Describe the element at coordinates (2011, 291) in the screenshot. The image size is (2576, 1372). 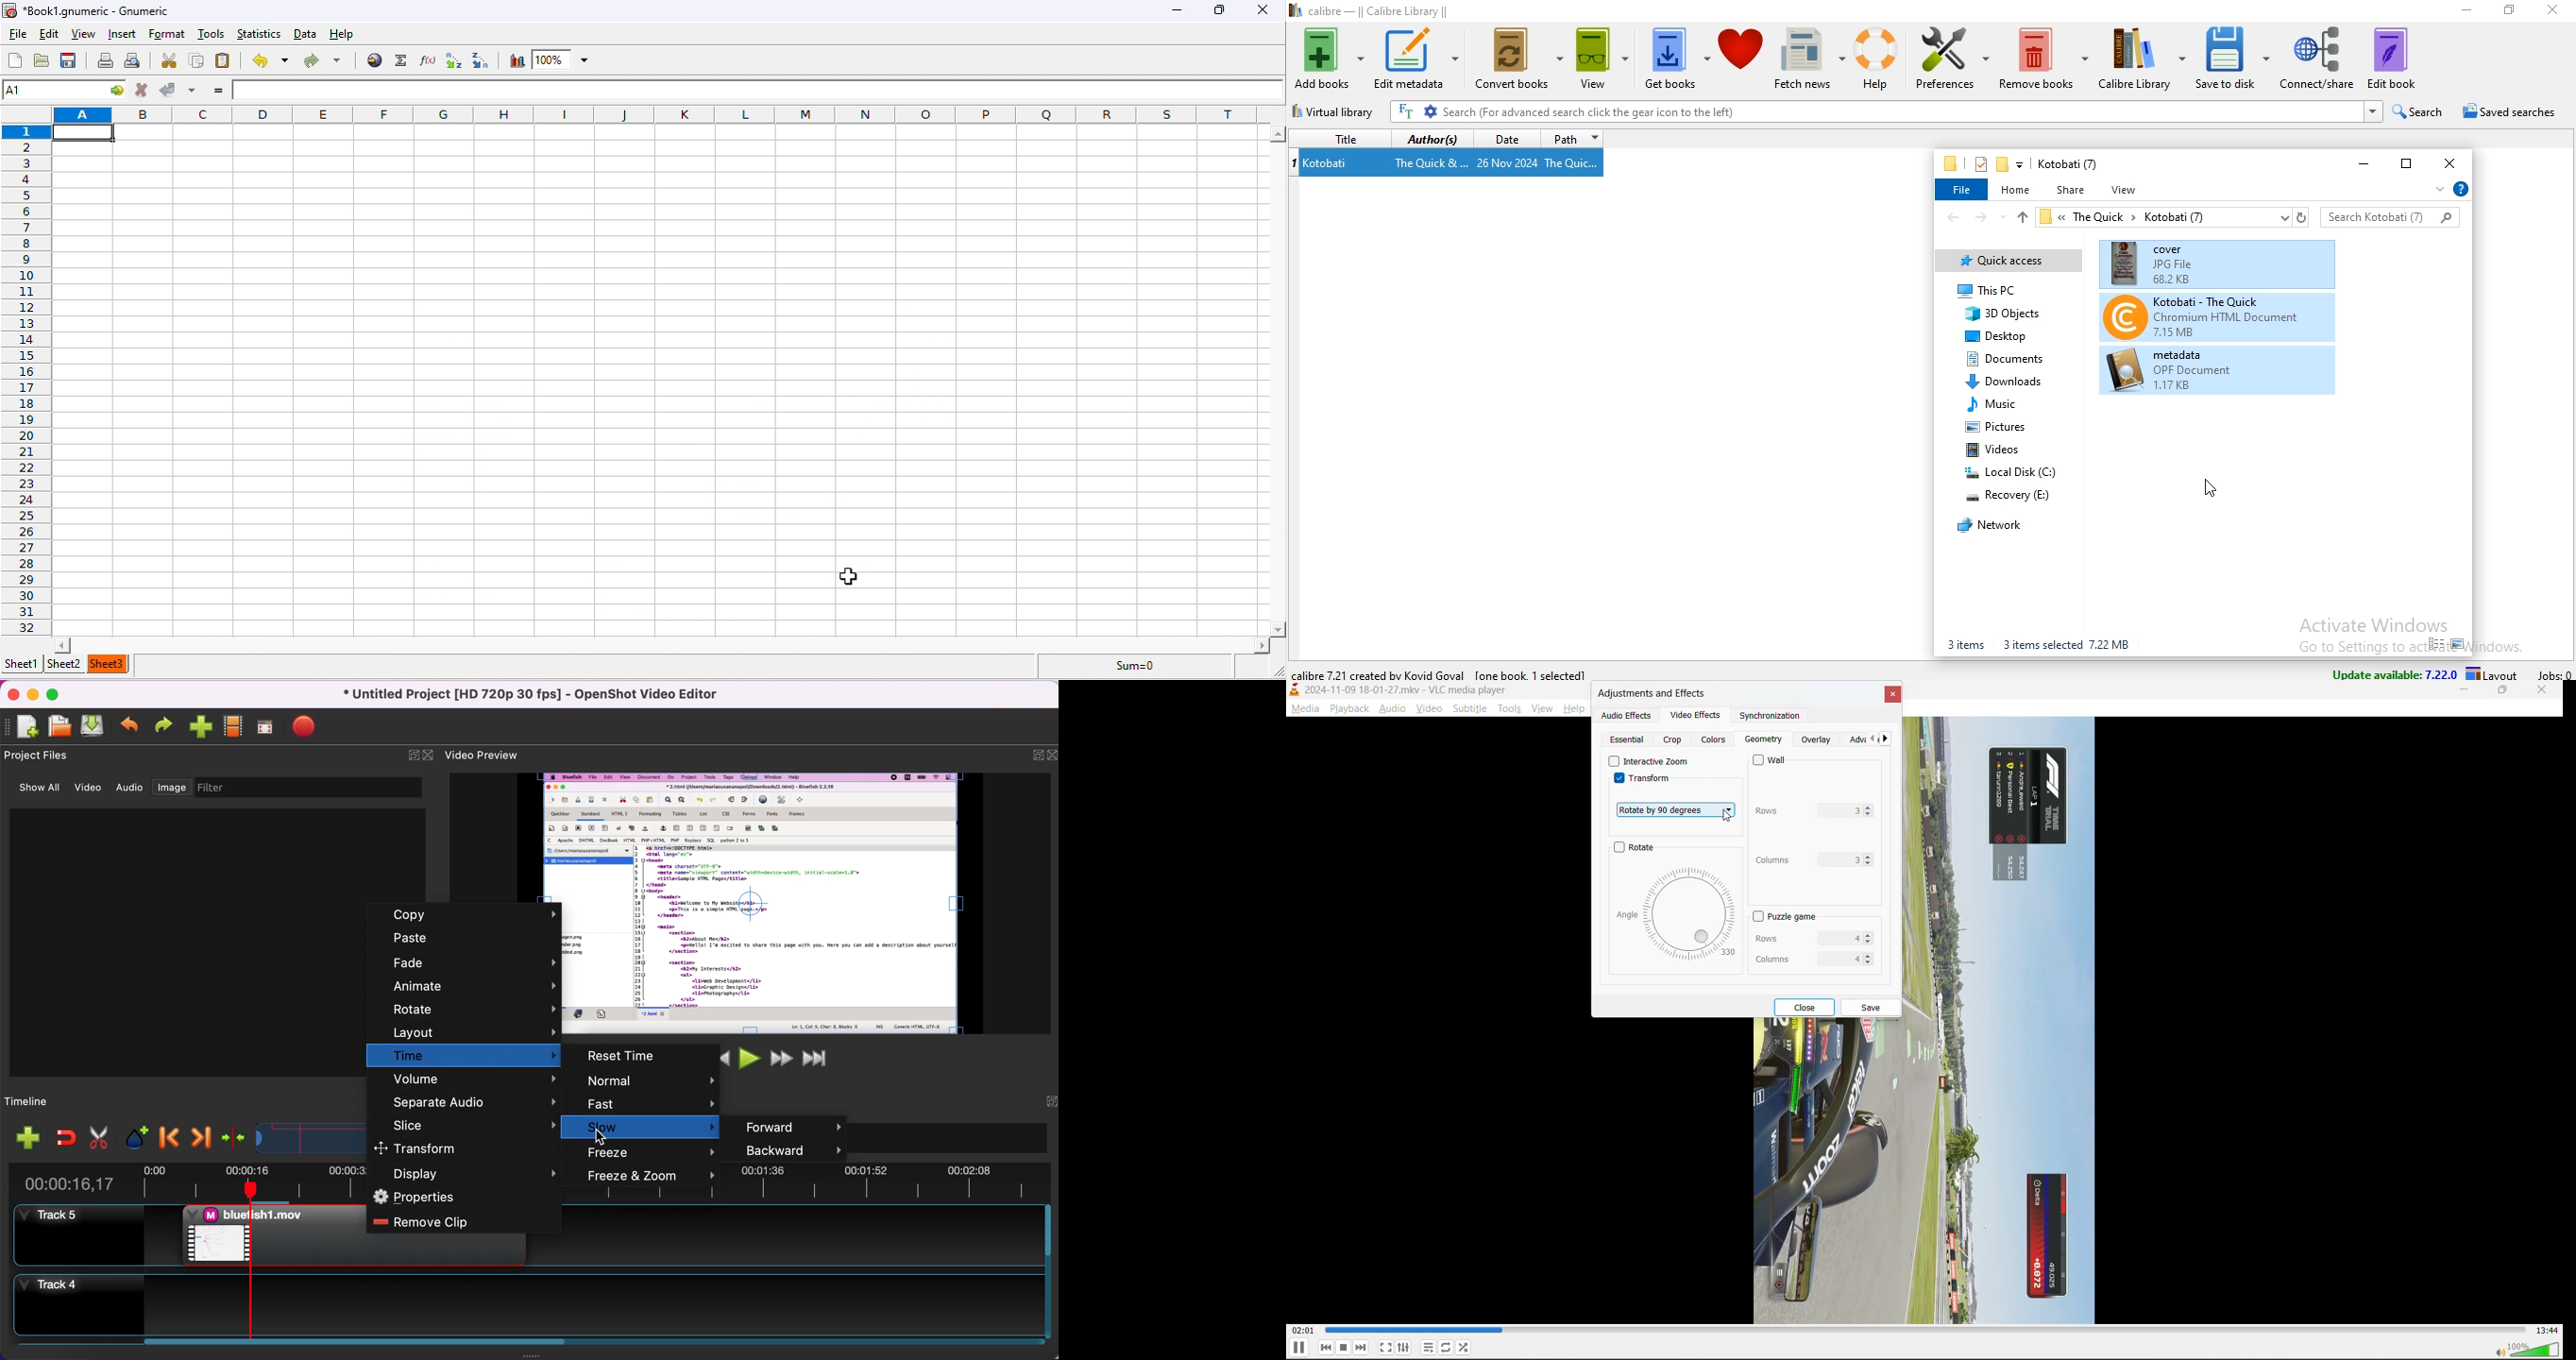
I see `This PC` at that location.